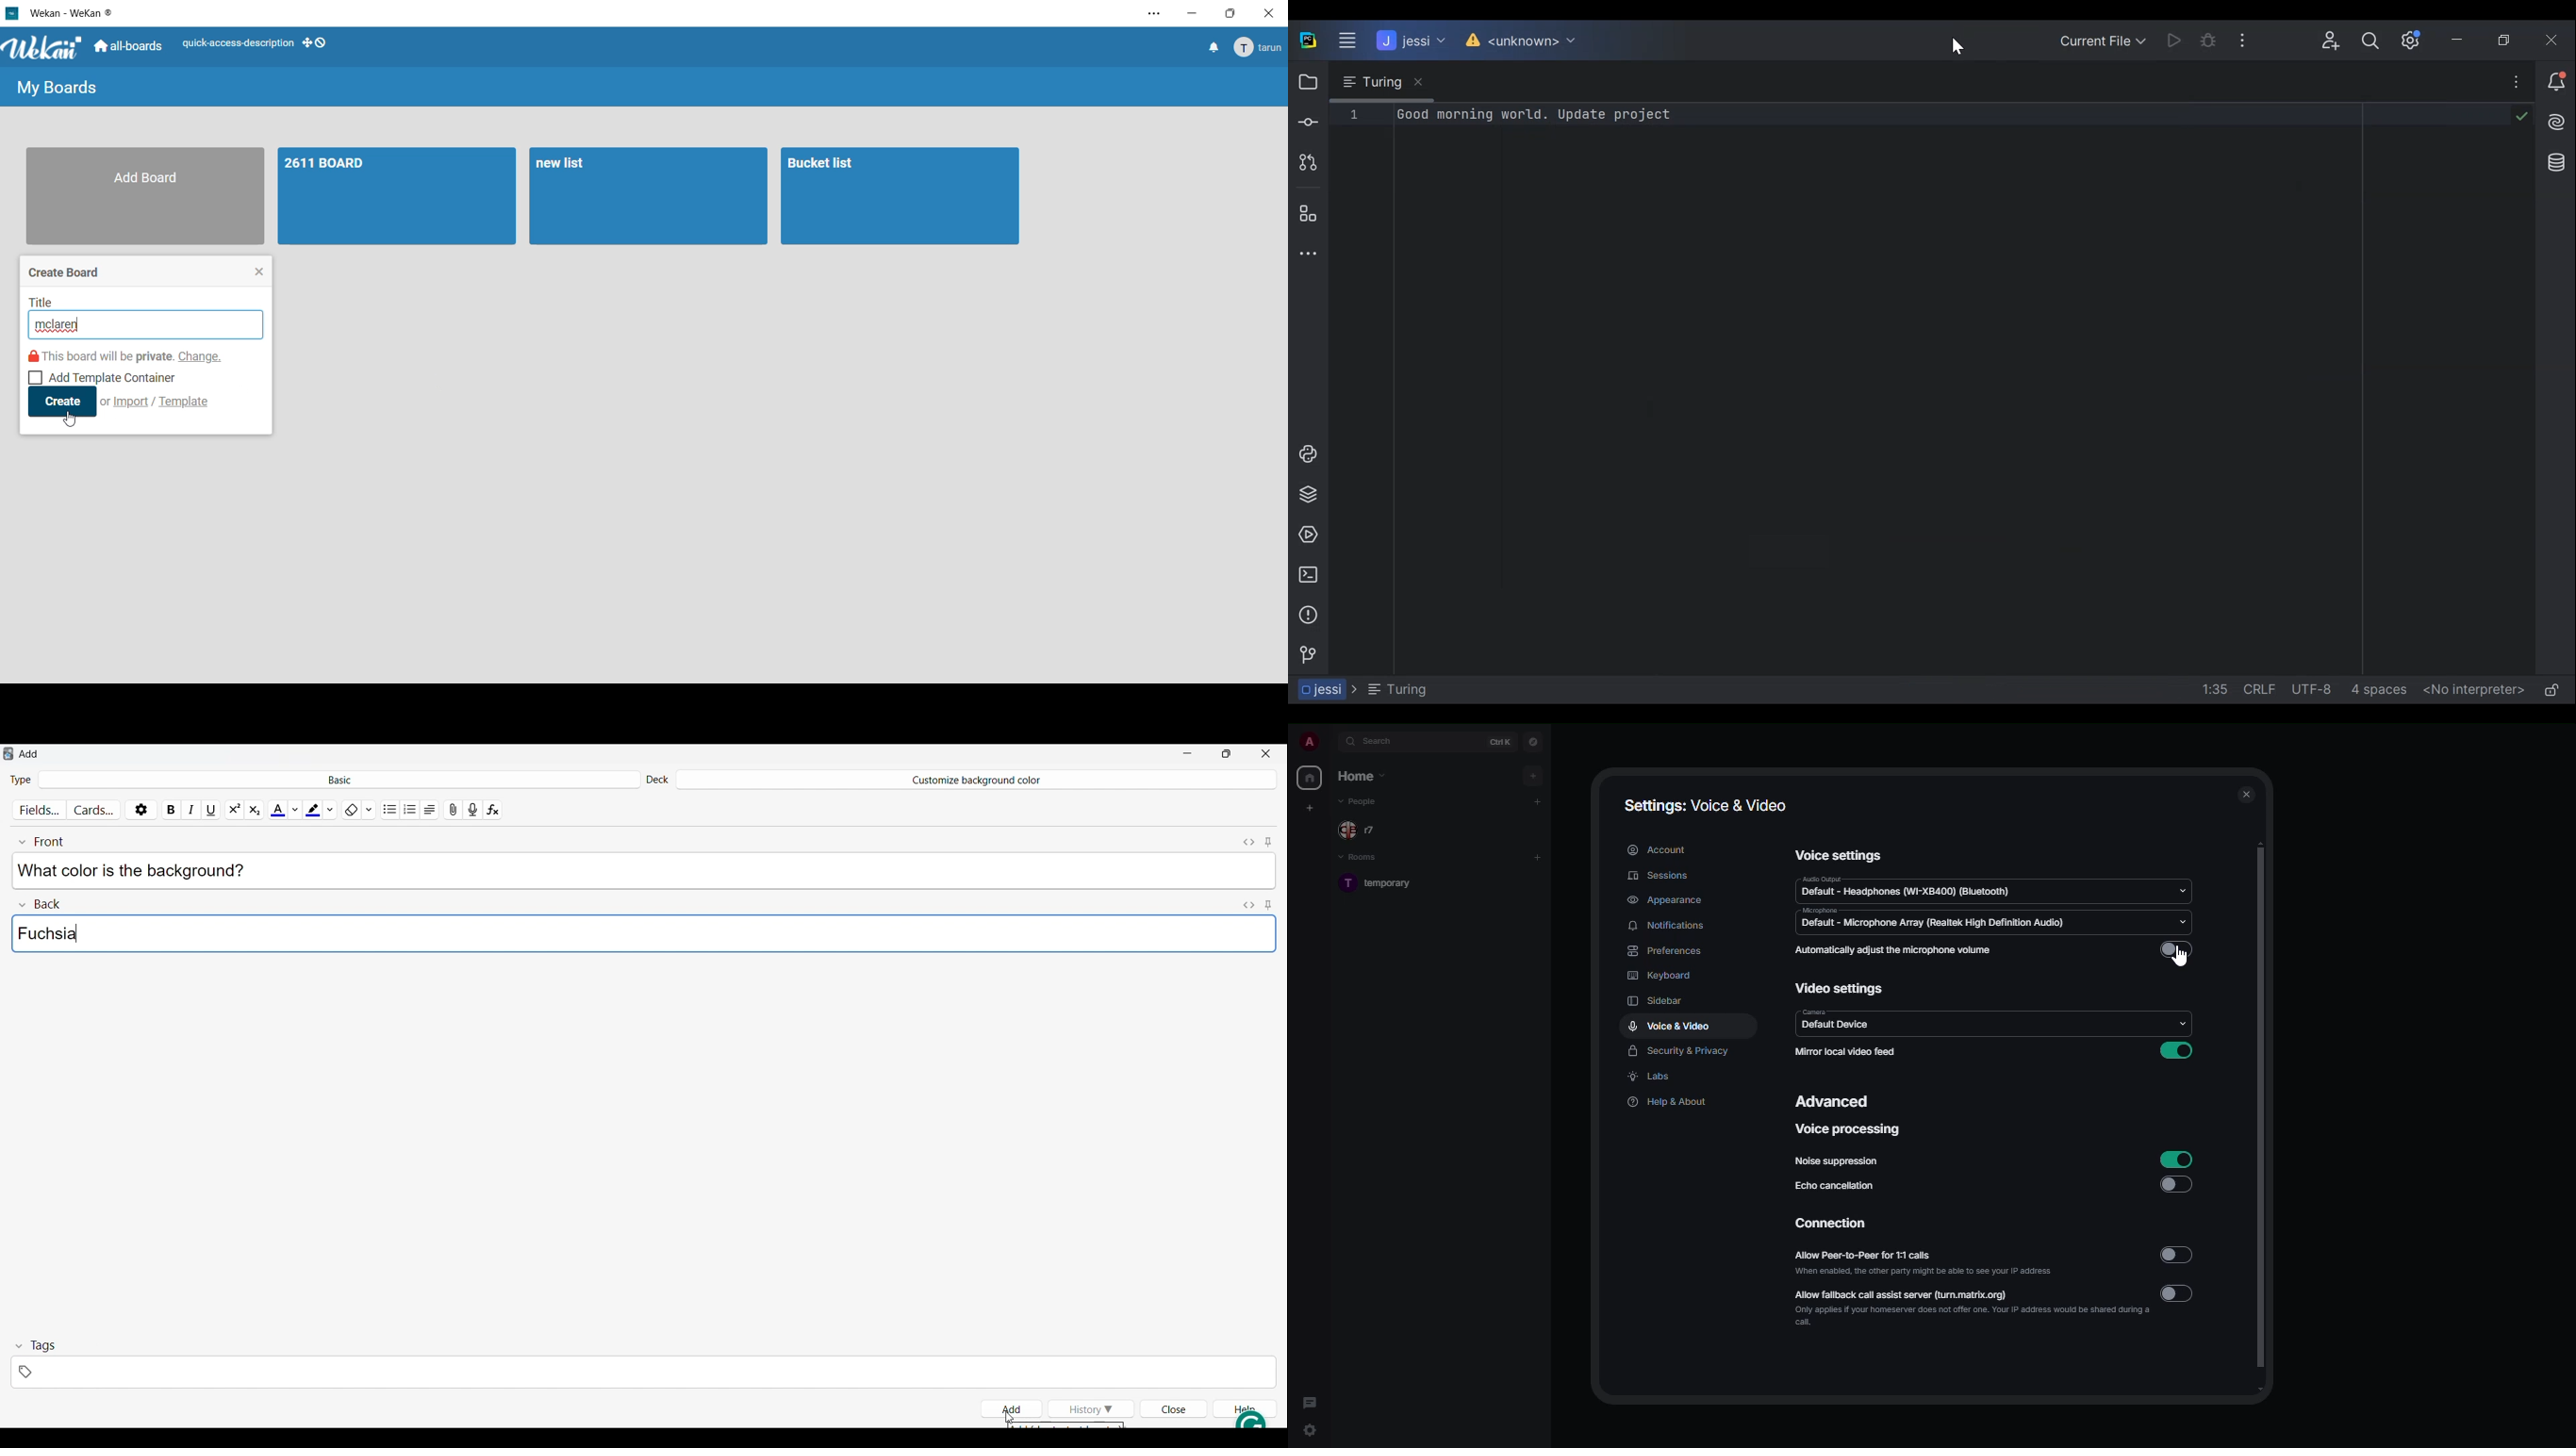 This screenshot has height=1456, width=2576. What do you see at coordinates (2263, 1118) in the screenshot?
I see `scroll bar` at bounding box center [2263, 1118].